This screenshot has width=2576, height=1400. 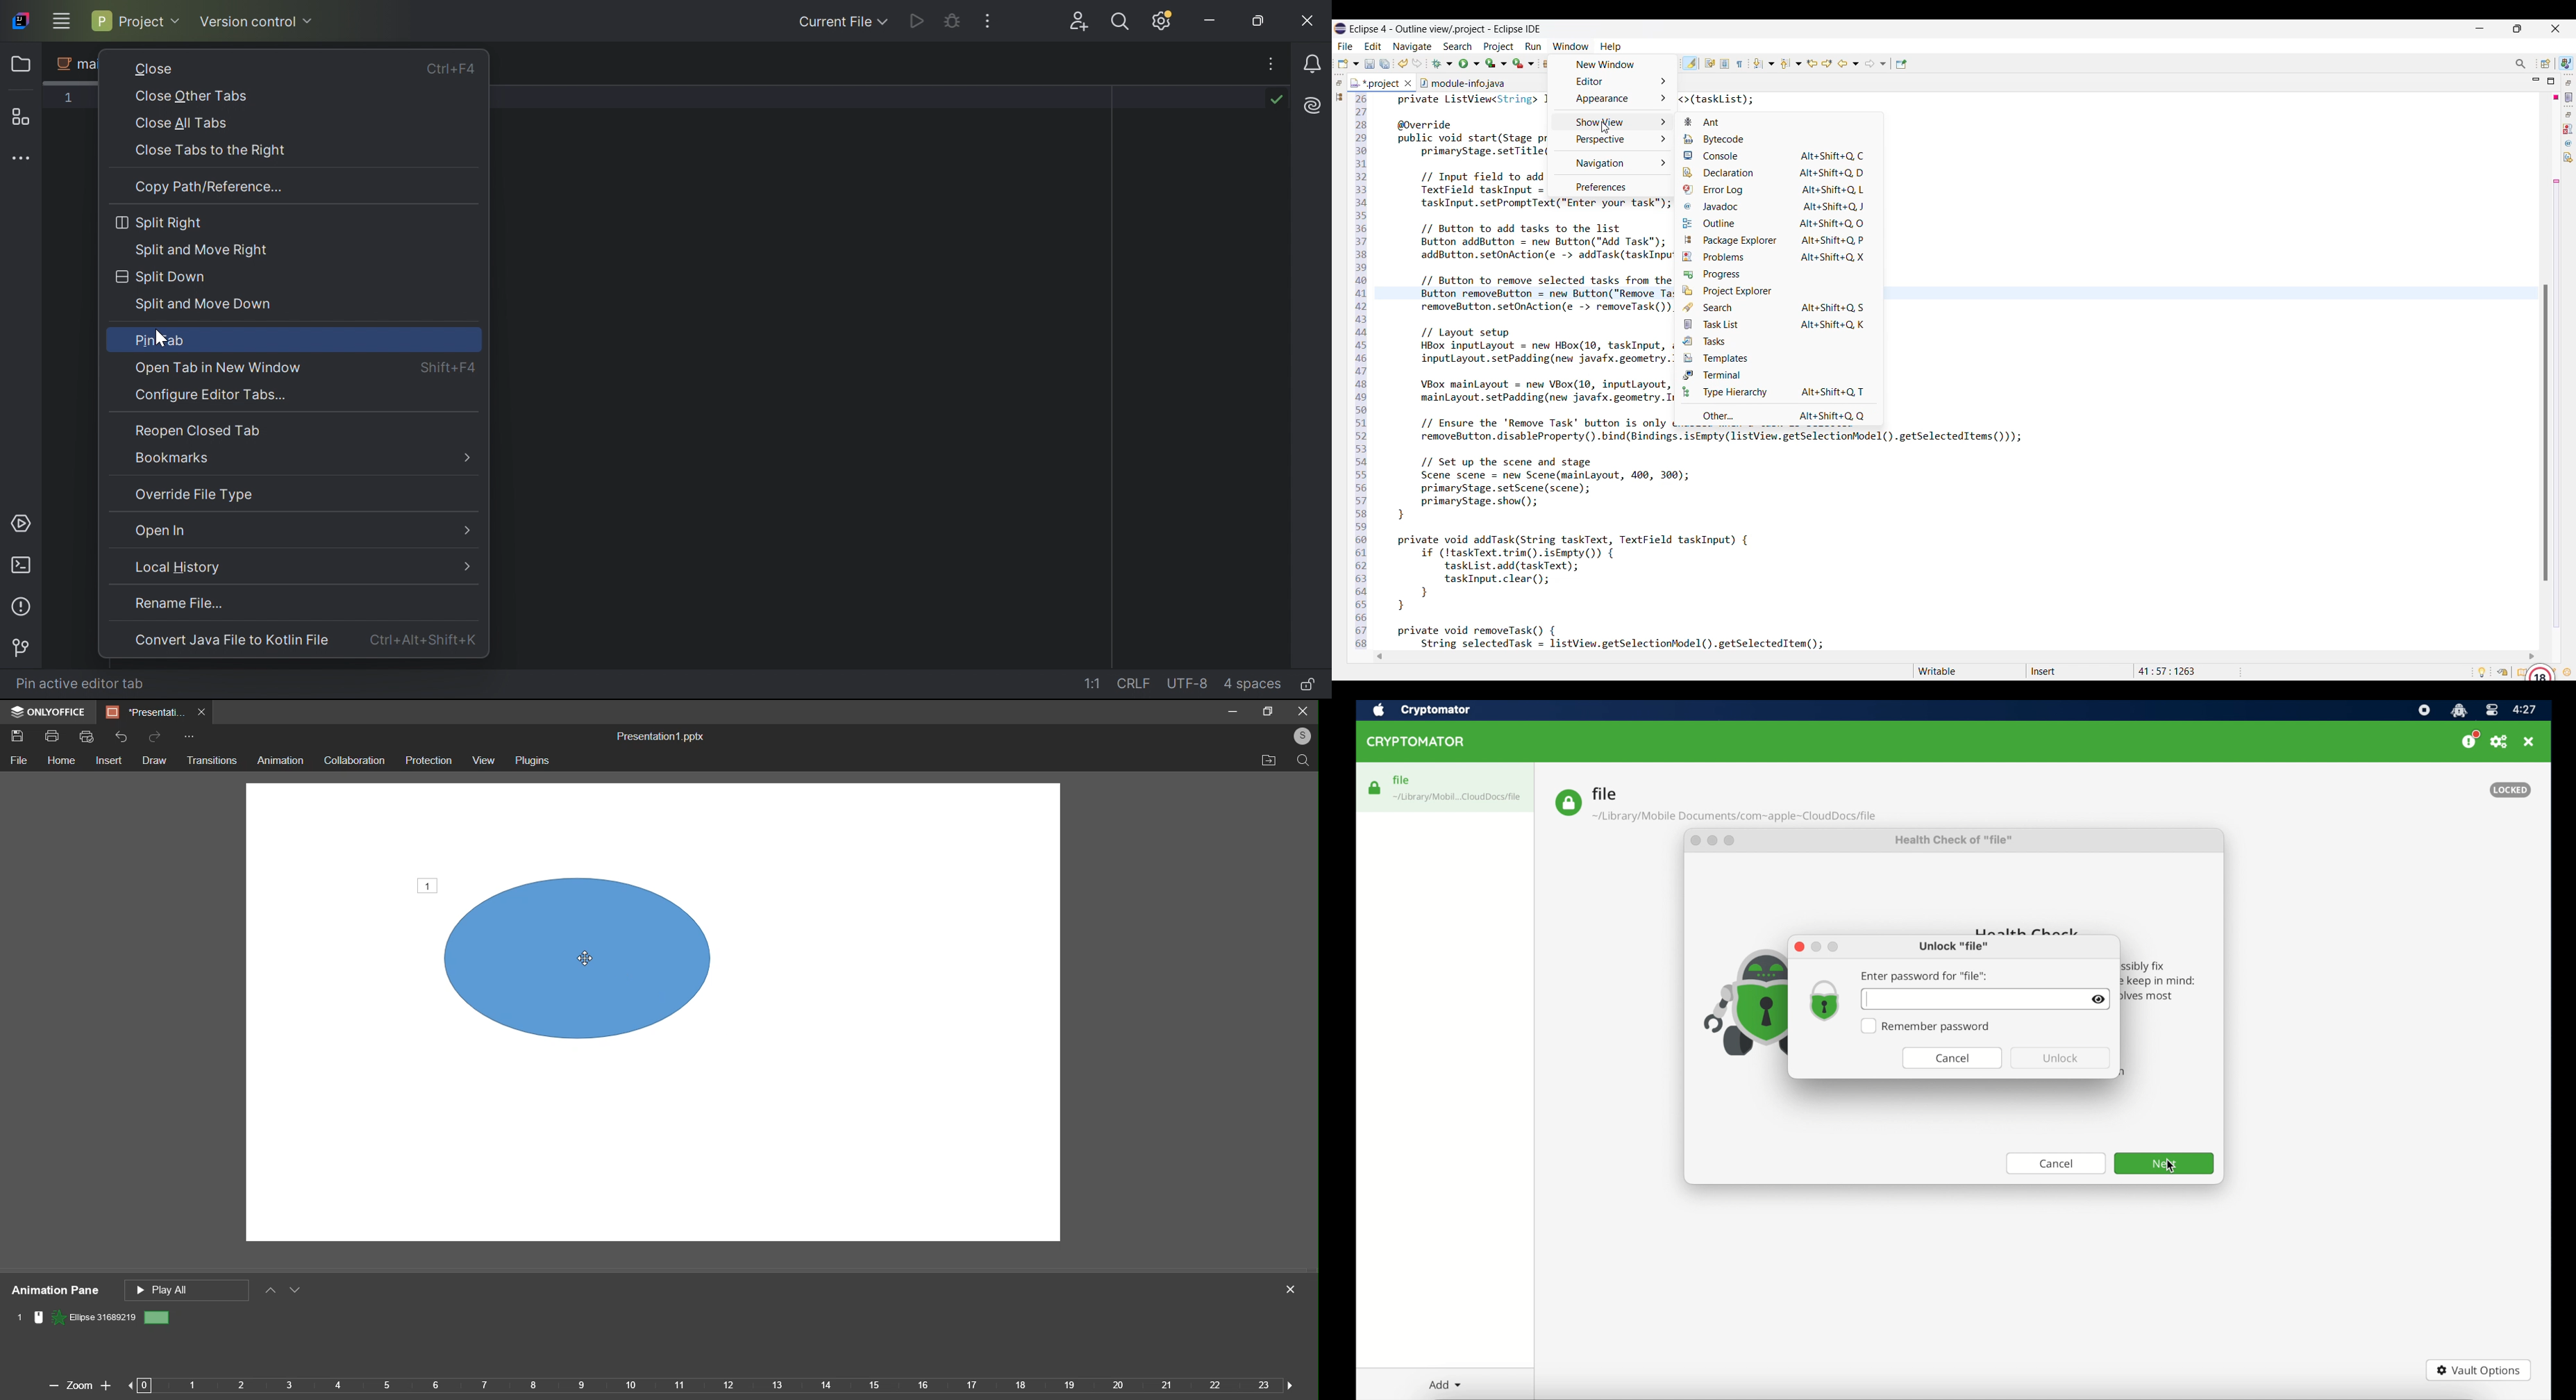 I want to click on Undo, so click(x=1403, y=63).